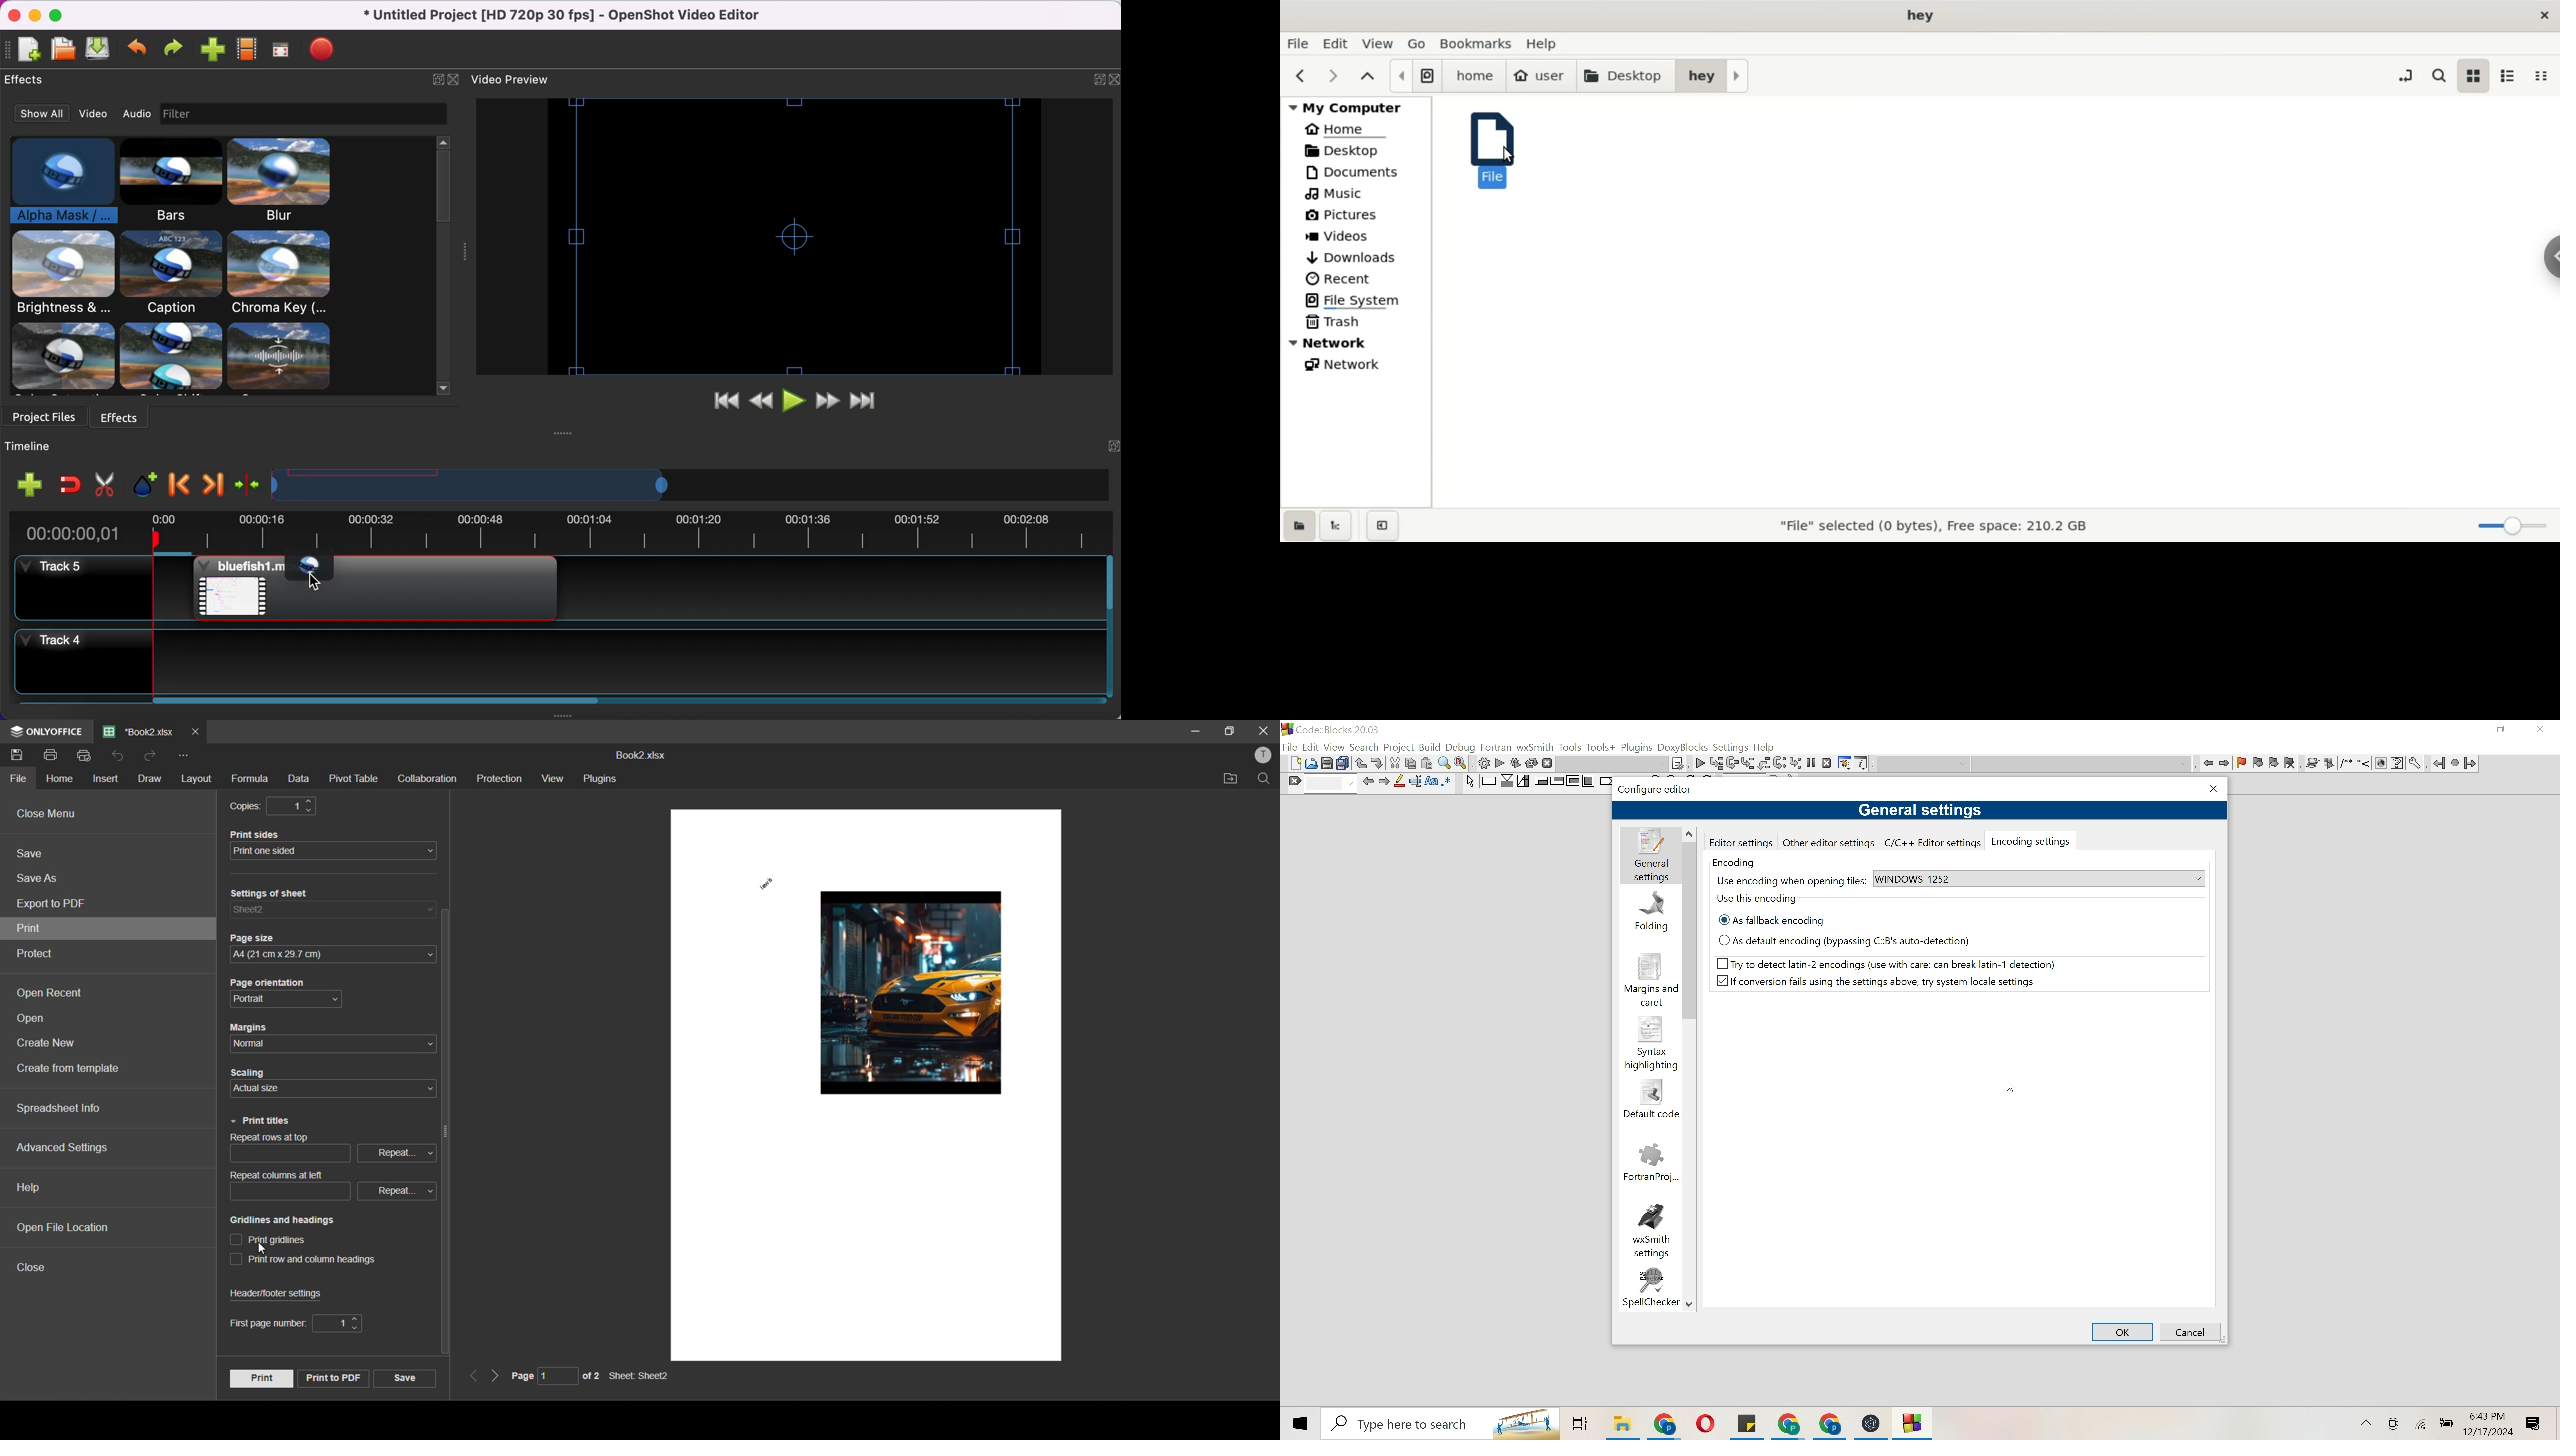  I want to click on File, so click(1831, 1424).